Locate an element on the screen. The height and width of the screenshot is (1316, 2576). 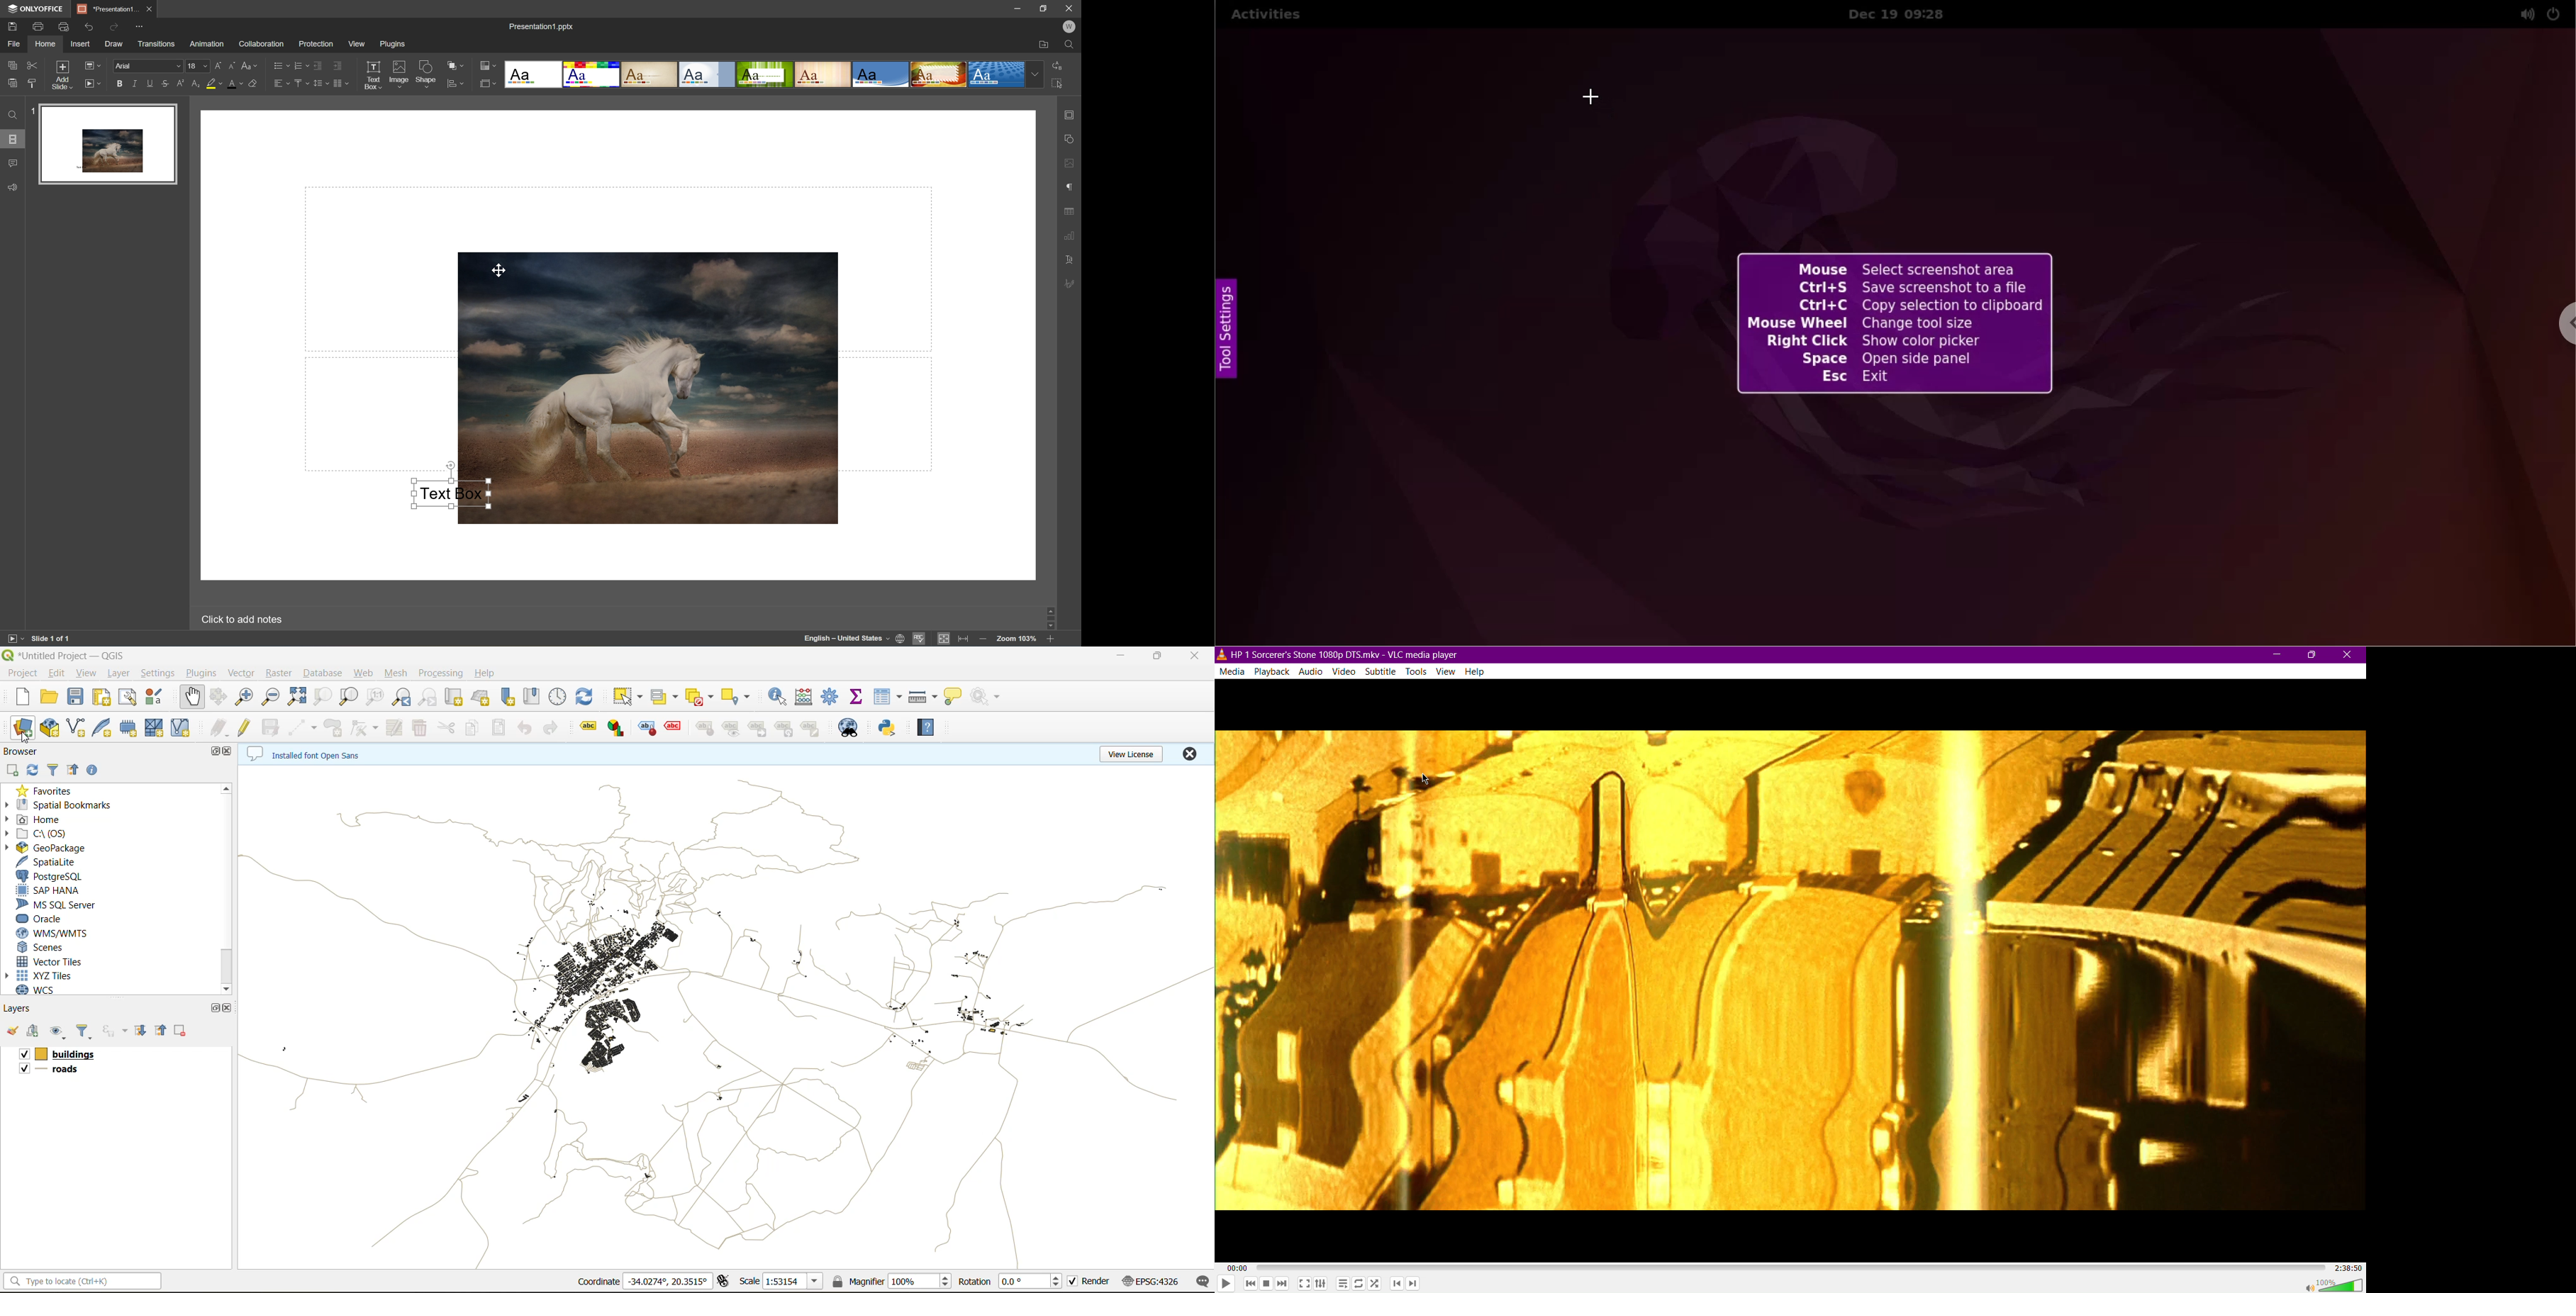
Timeline is located at coordinates (1788, 1266).